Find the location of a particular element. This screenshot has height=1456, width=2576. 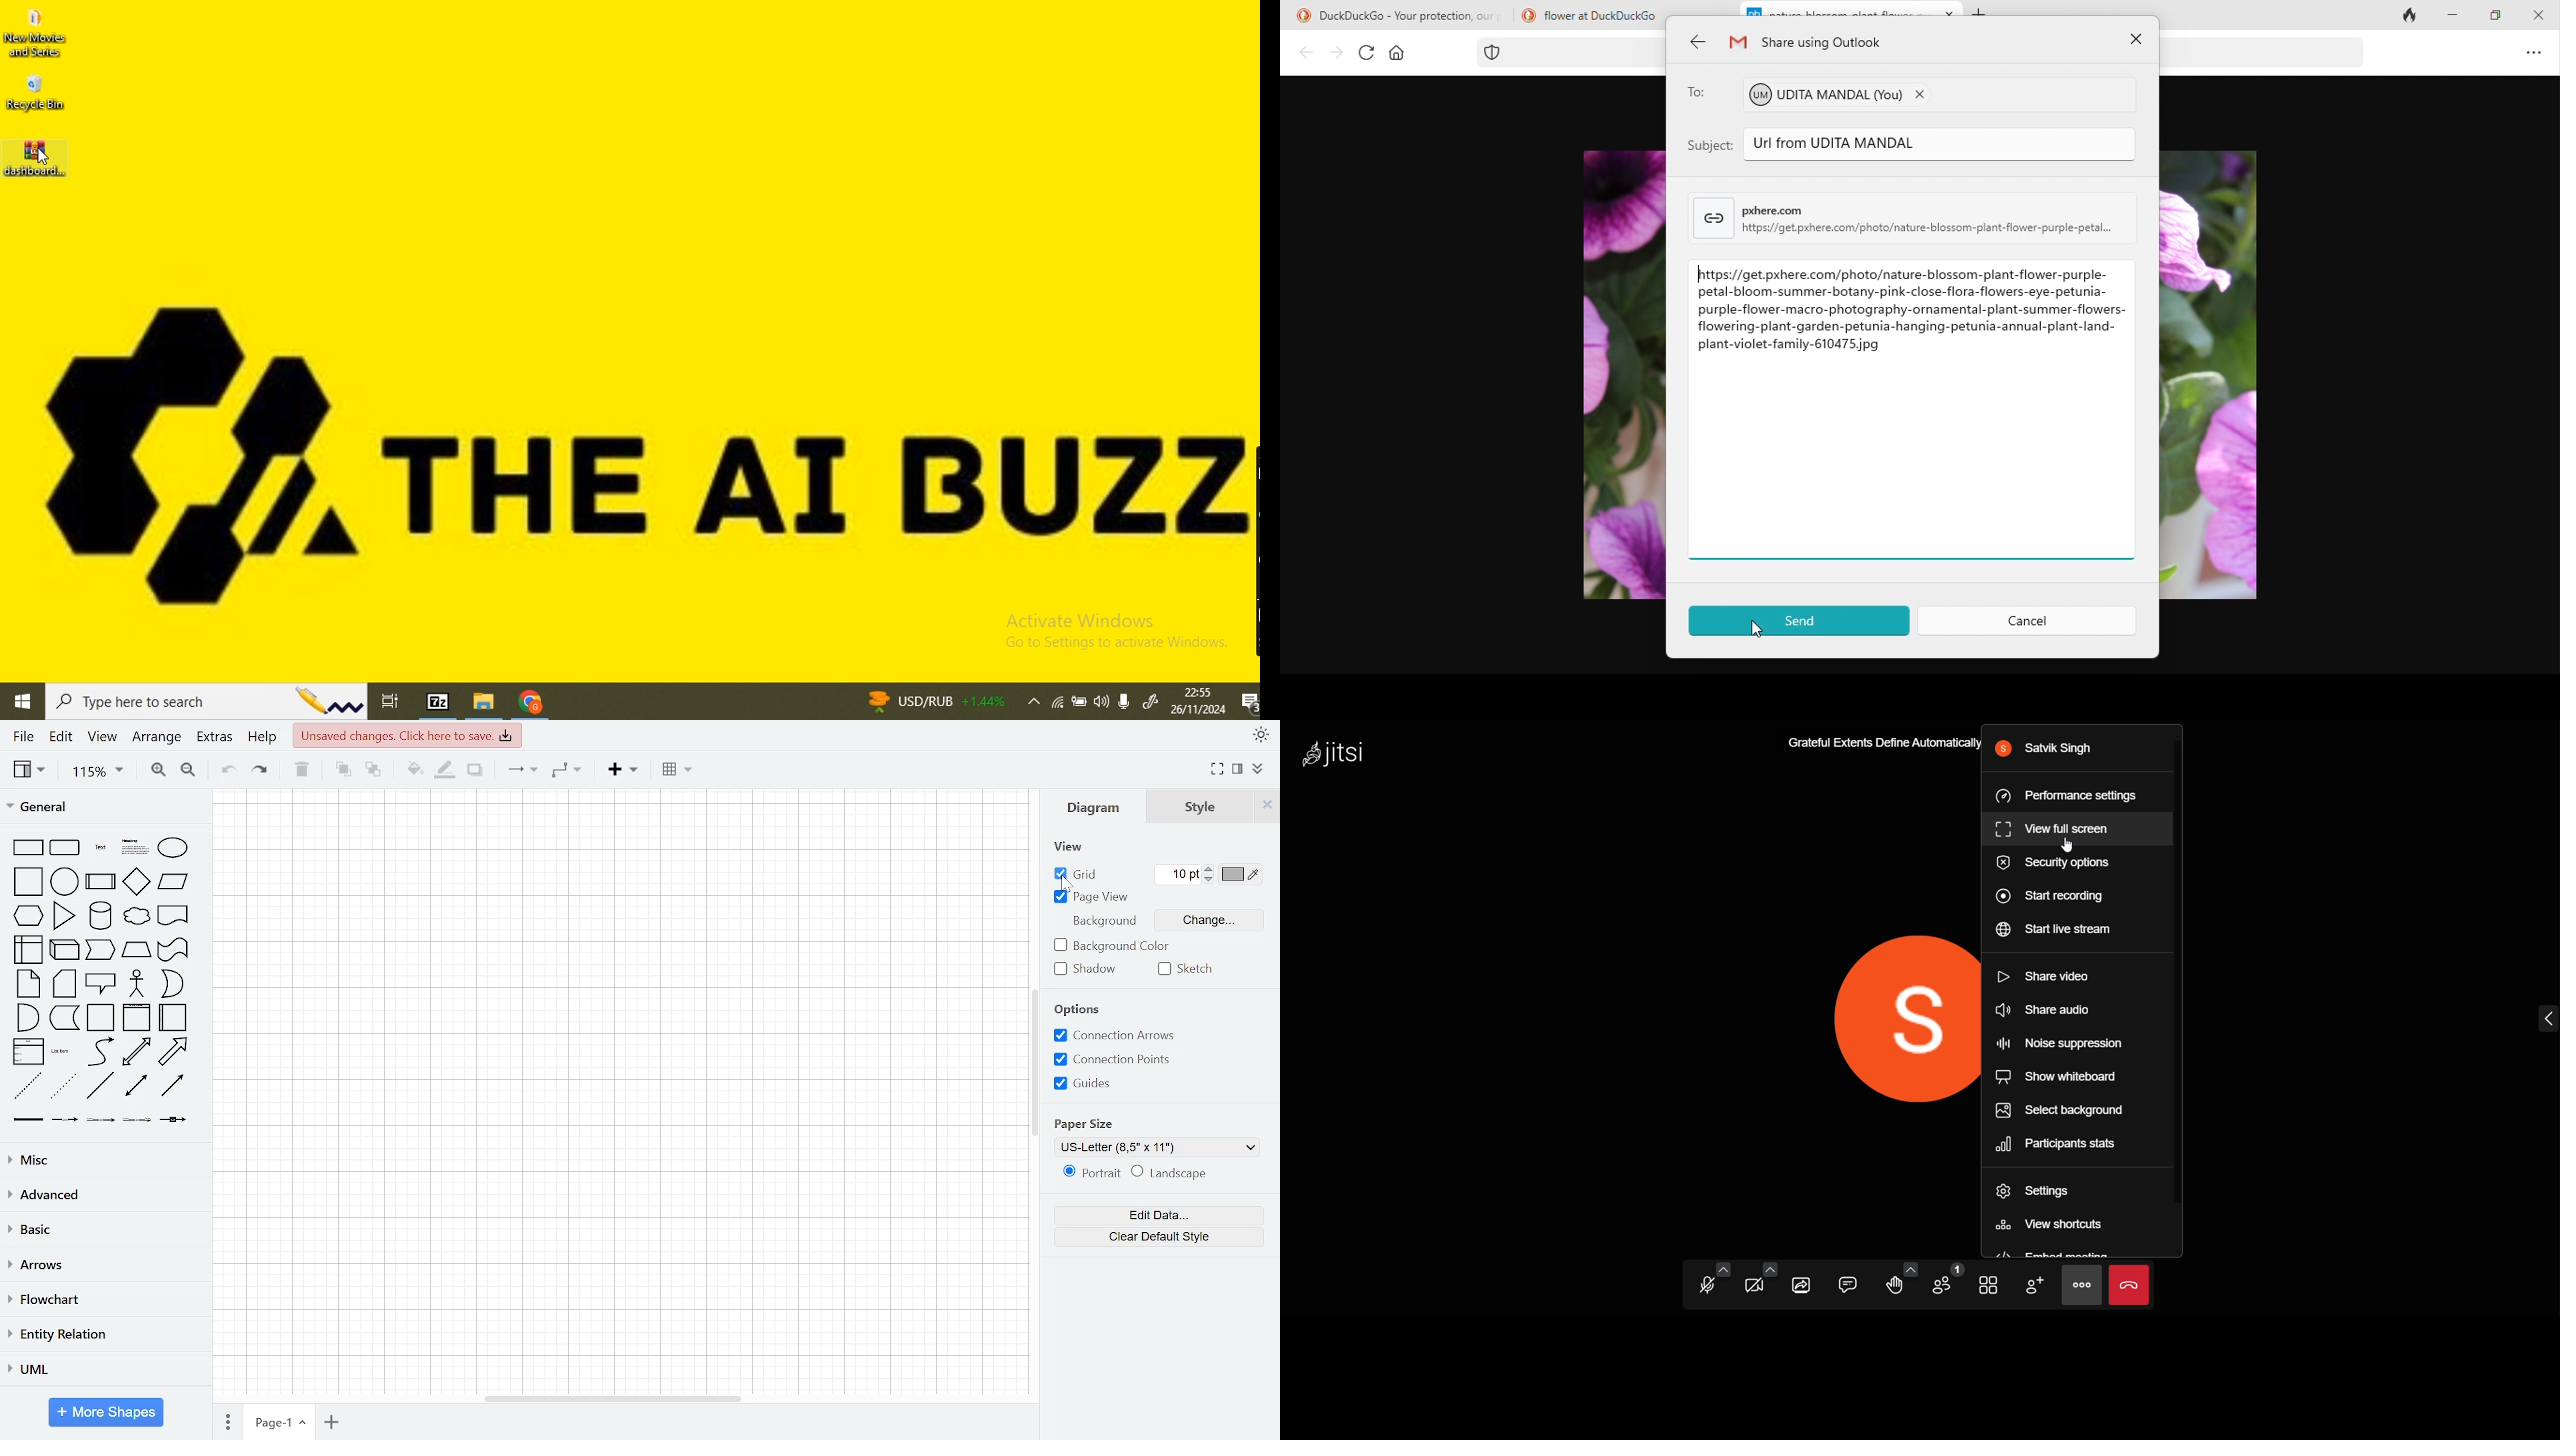

or is located at coordinates (173, 982).